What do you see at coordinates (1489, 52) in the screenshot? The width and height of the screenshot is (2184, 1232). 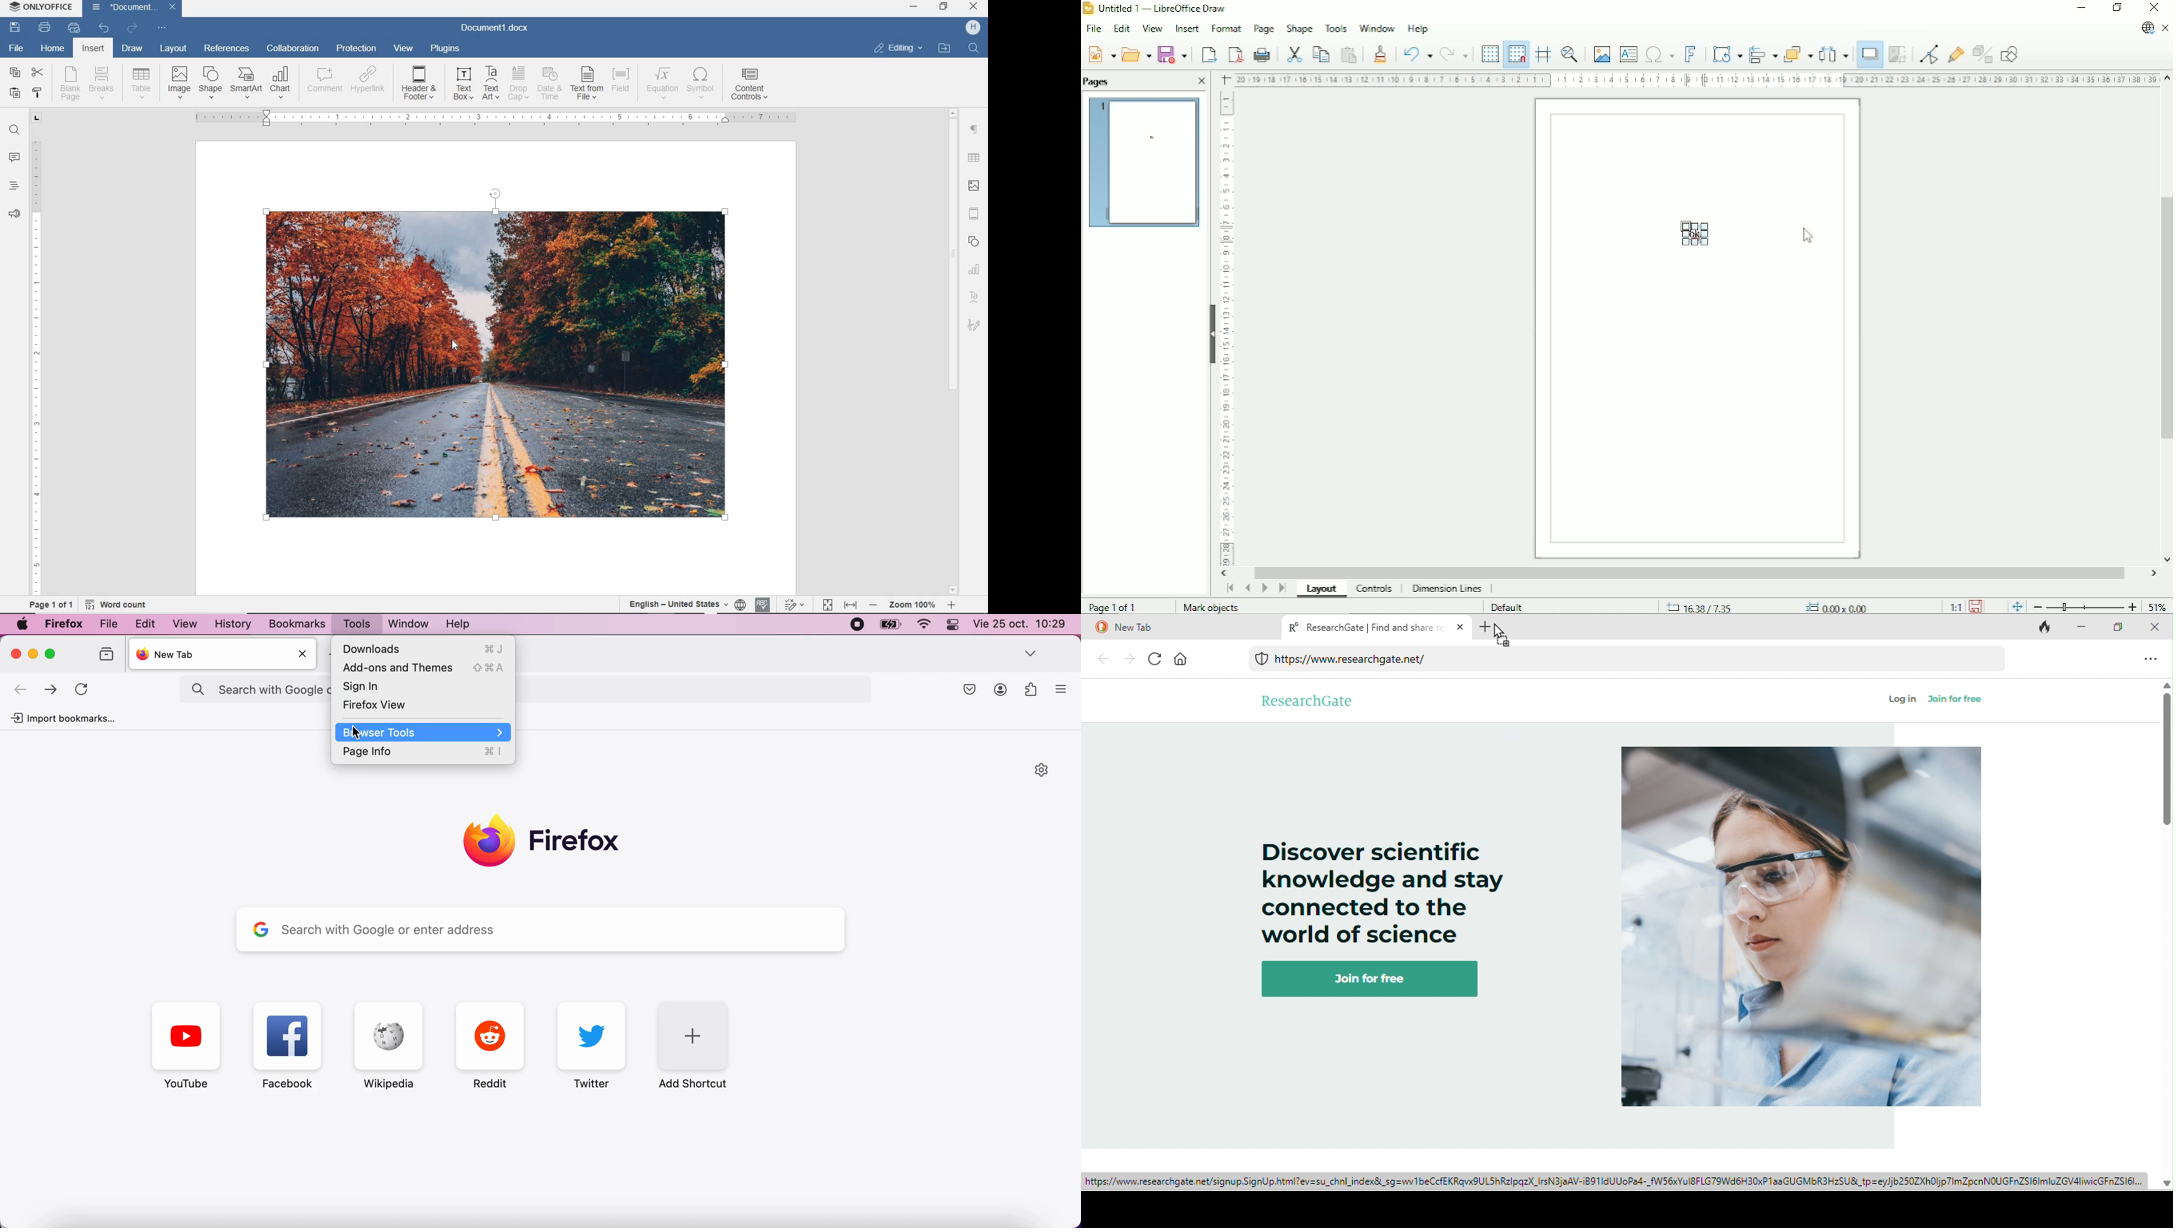 I see `Display grid` at bounding box center [1489, 52].